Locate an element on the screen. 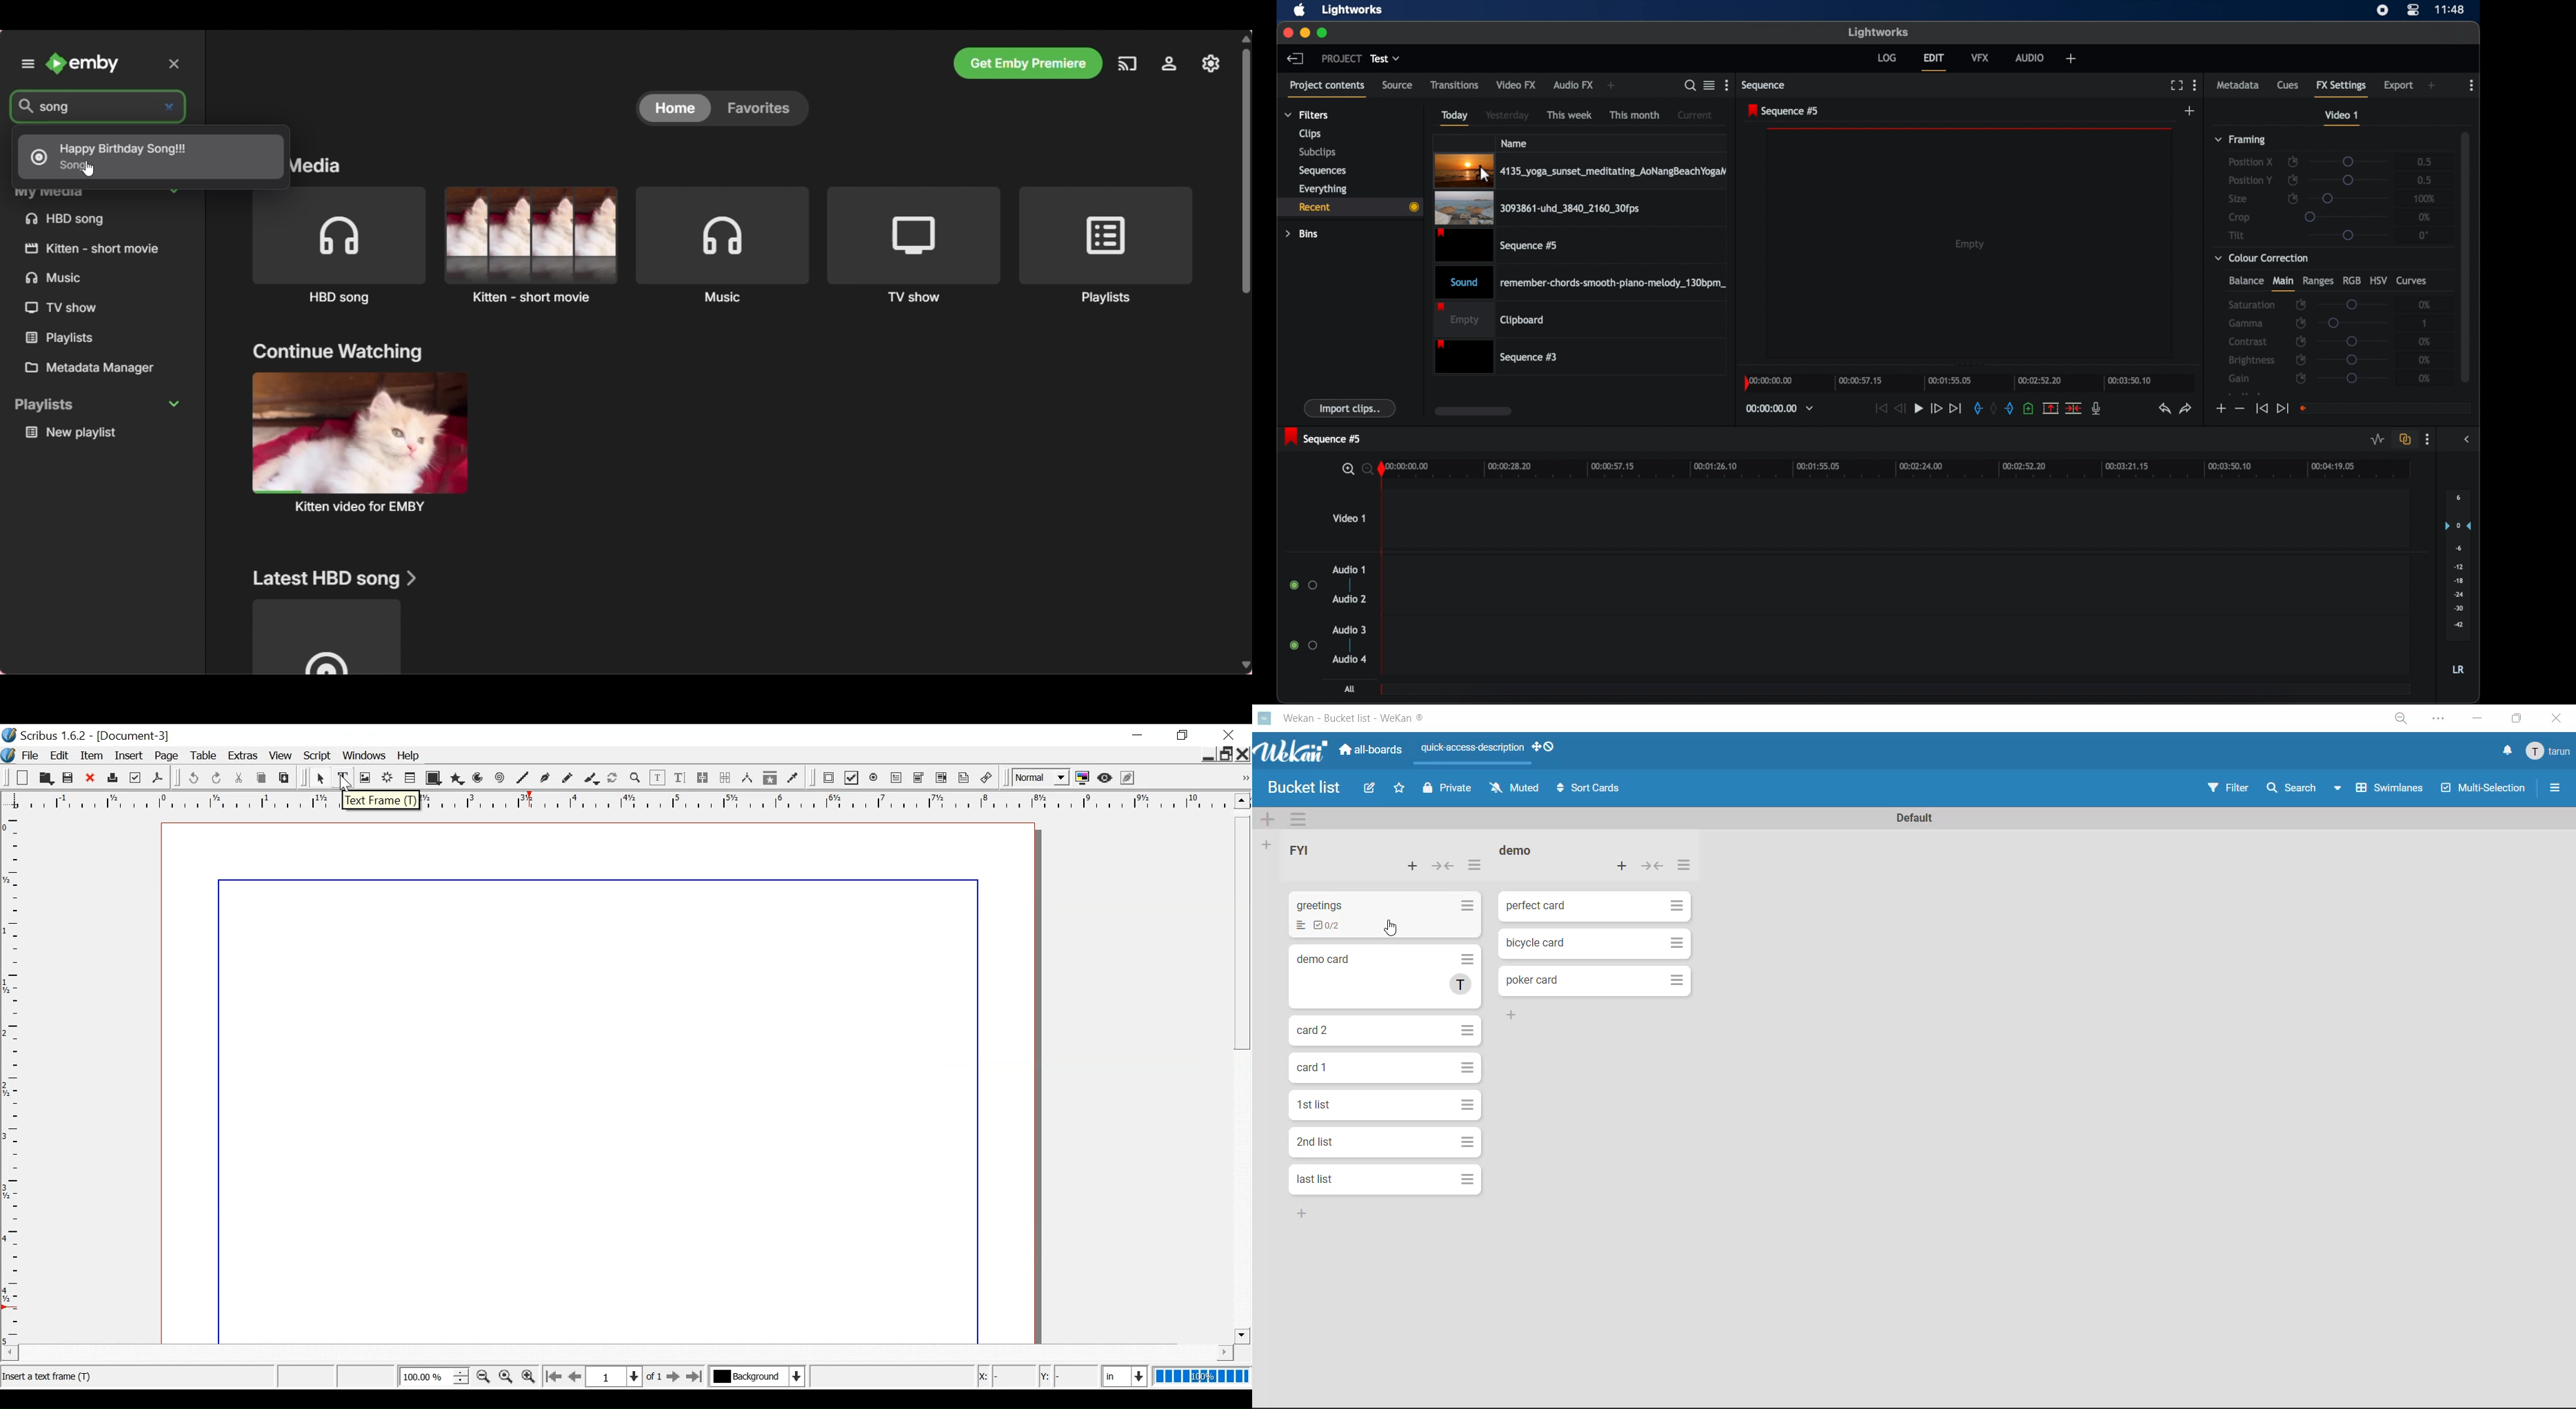 This screenshot has height=1428, width=2576. Manage Emby server is located at coordinates (1170, 67).